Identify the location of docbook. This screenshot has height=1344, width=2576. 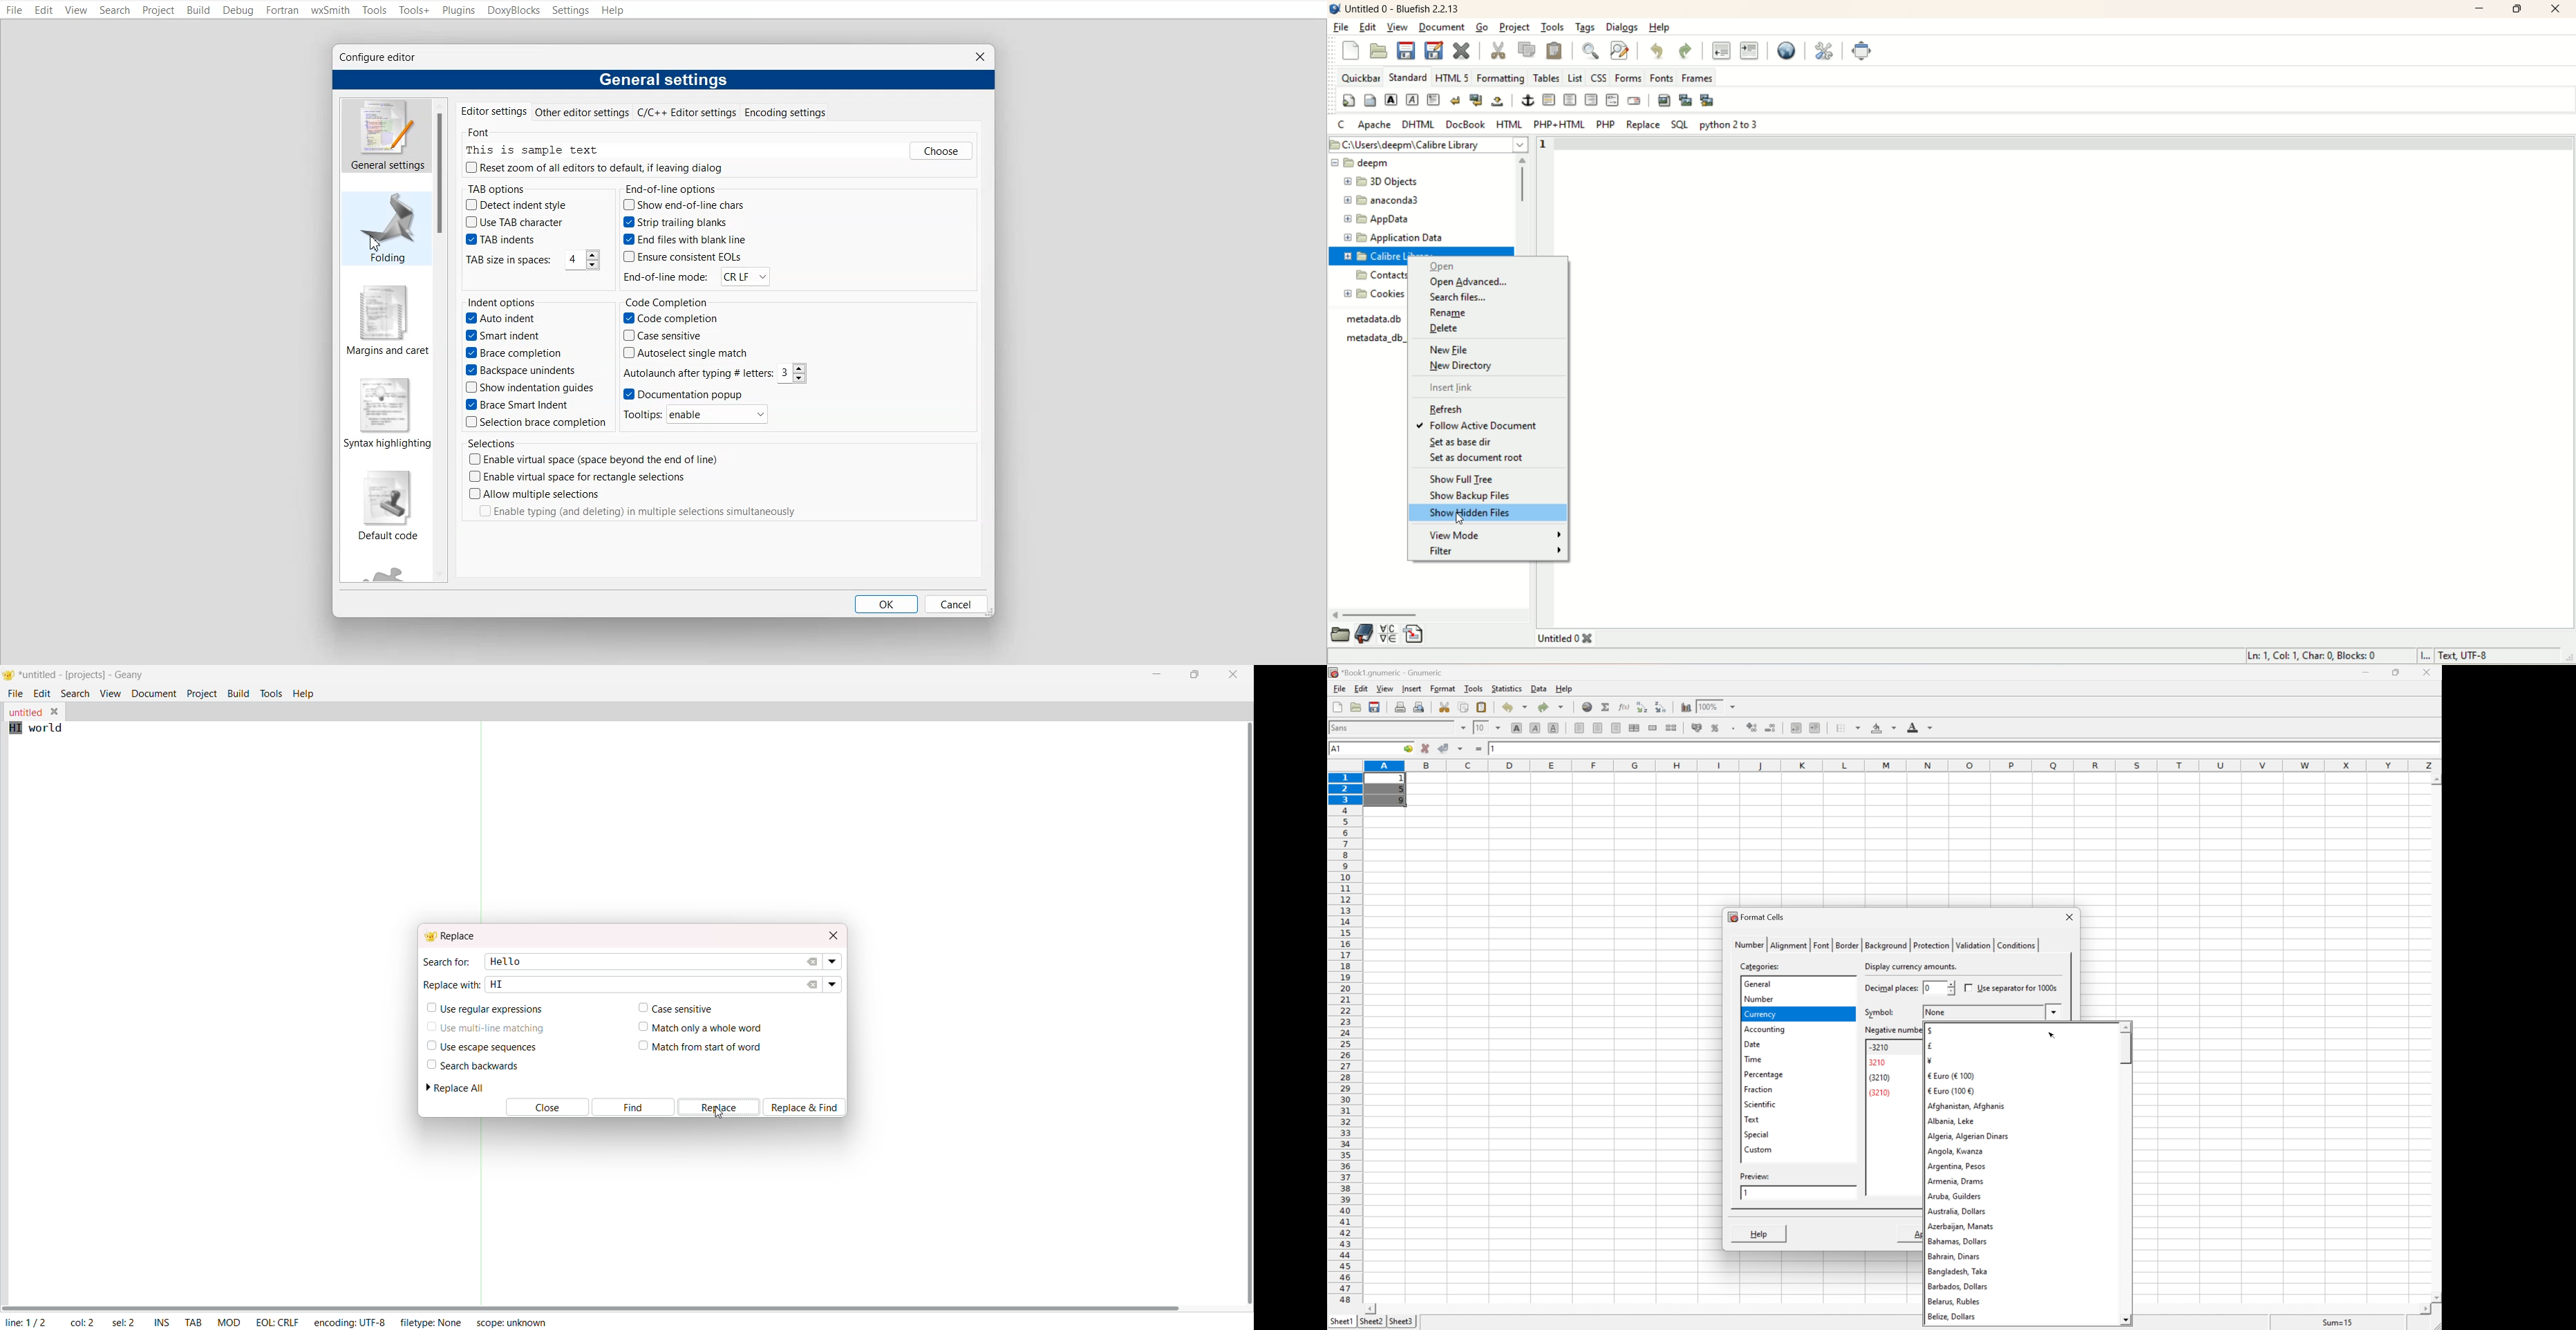
(1466, 124).